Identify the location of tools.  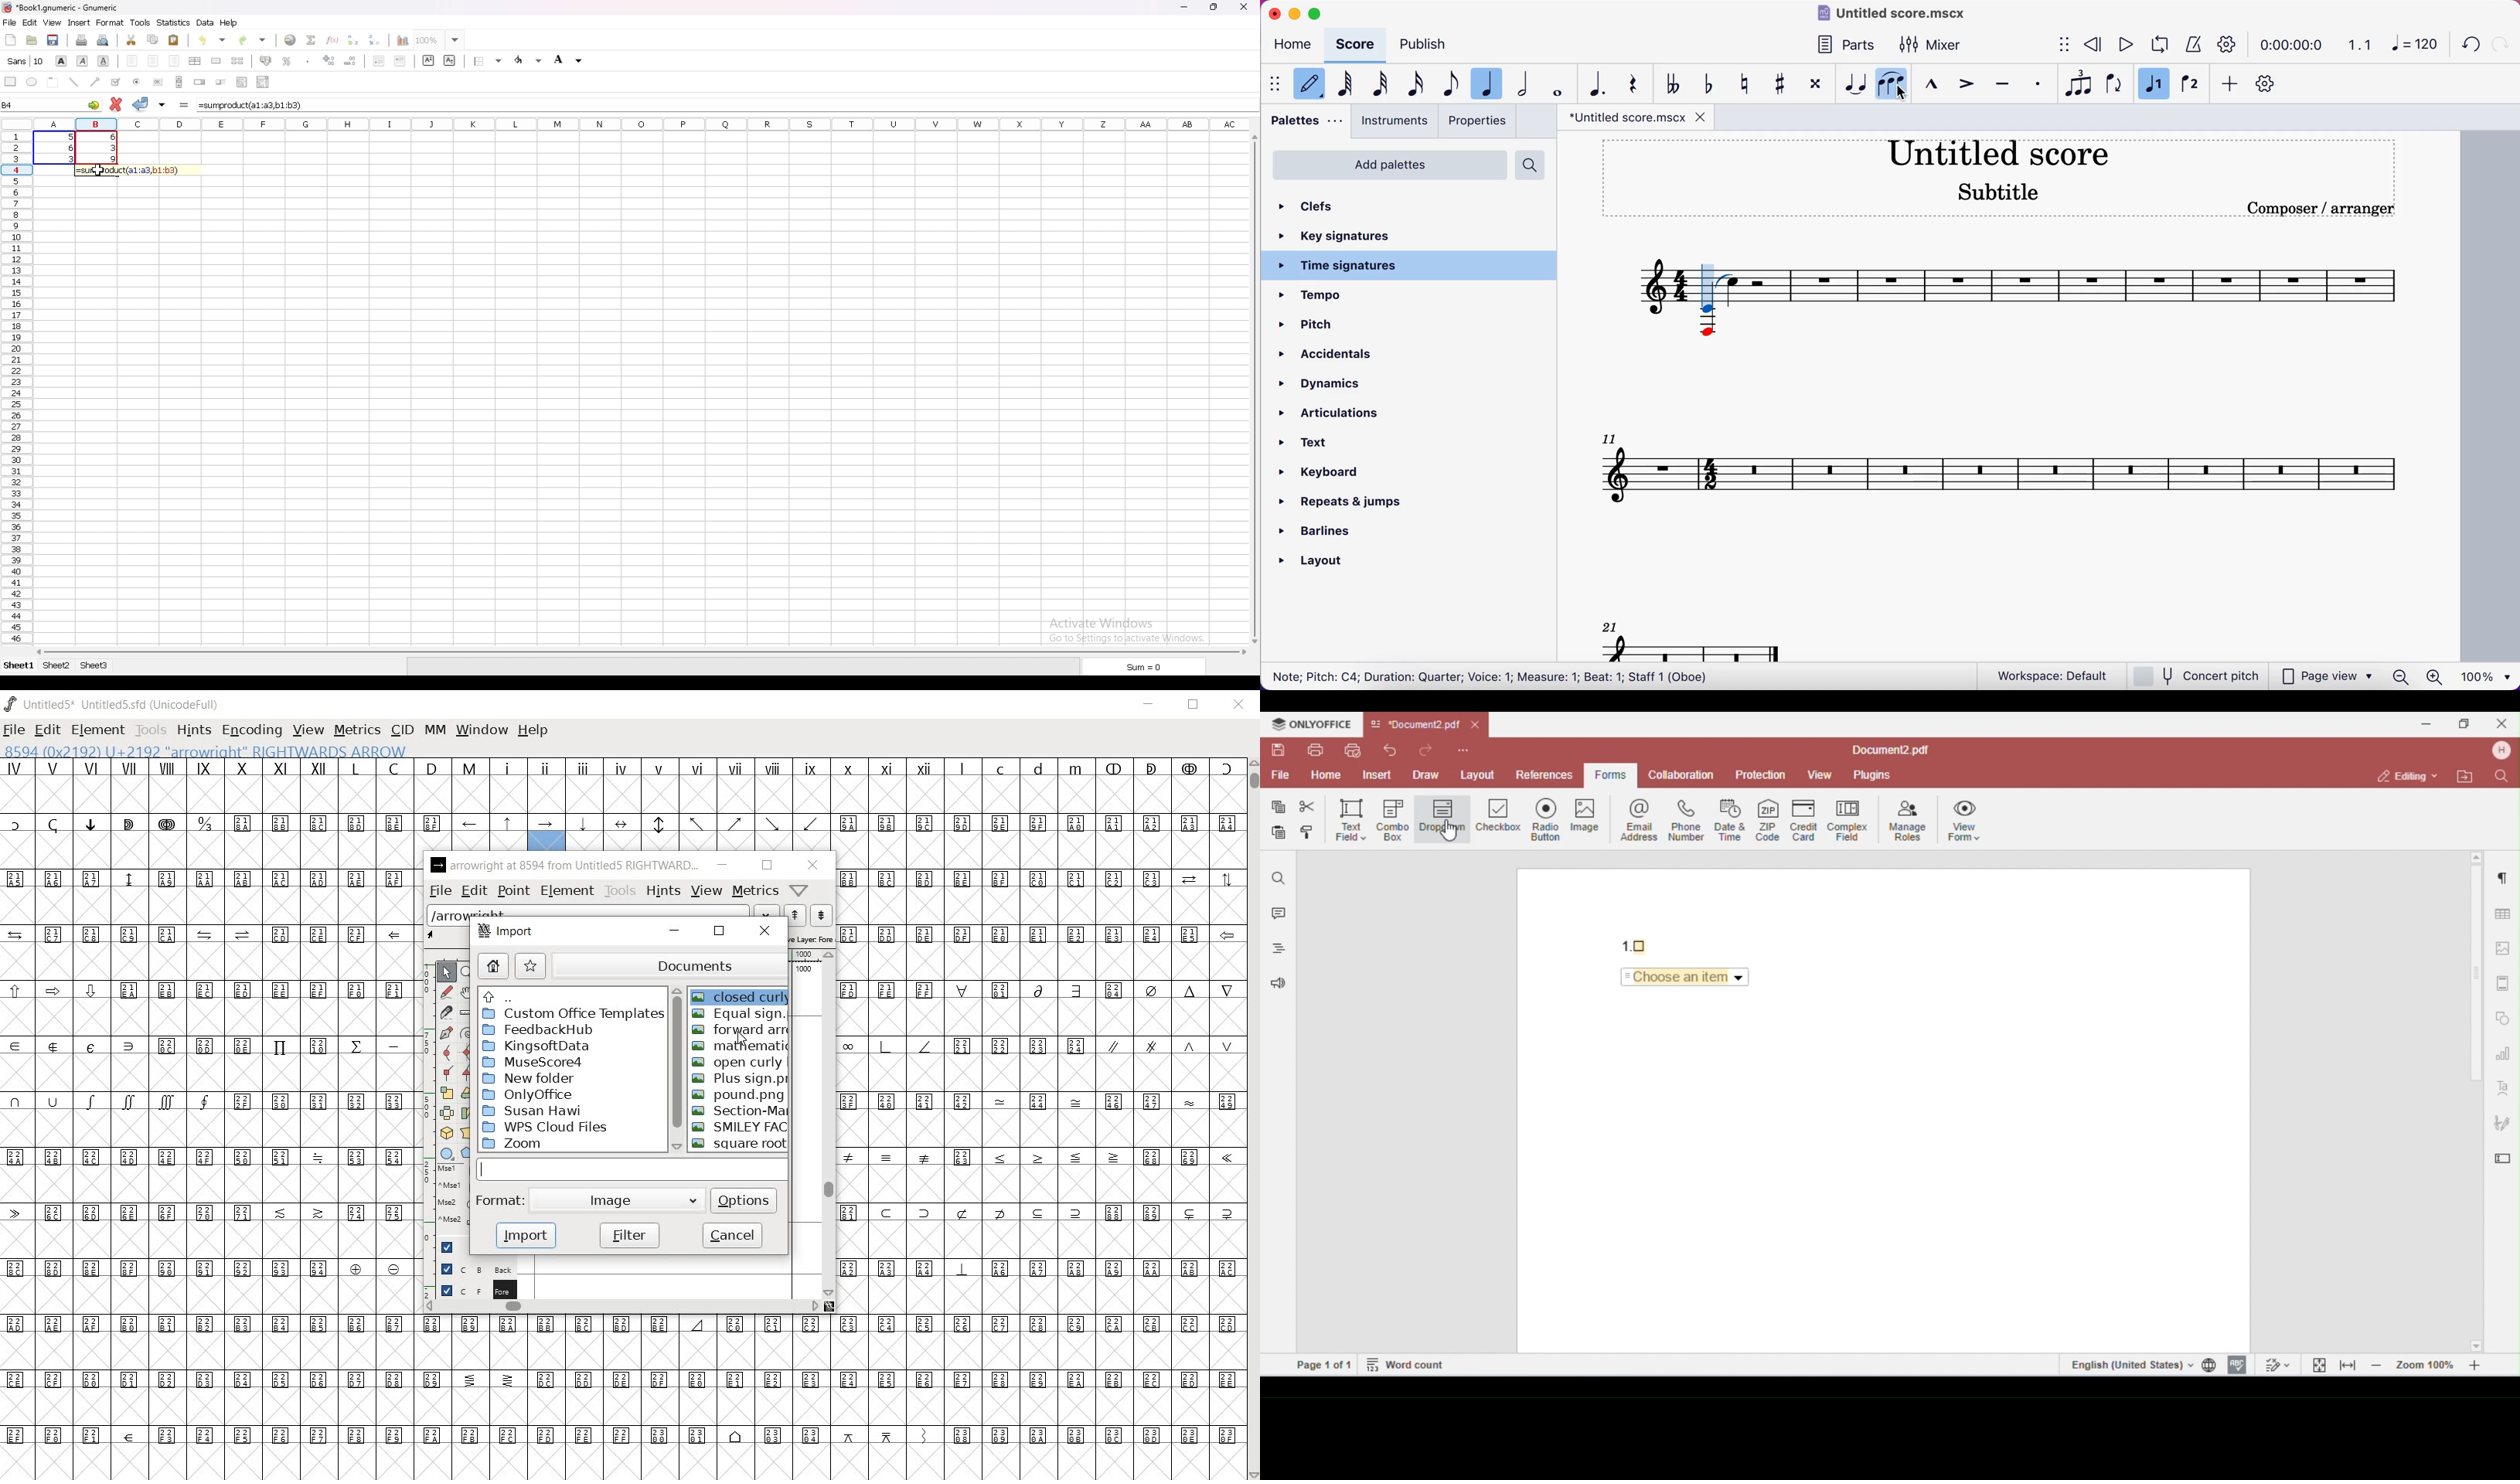
(621, 890).